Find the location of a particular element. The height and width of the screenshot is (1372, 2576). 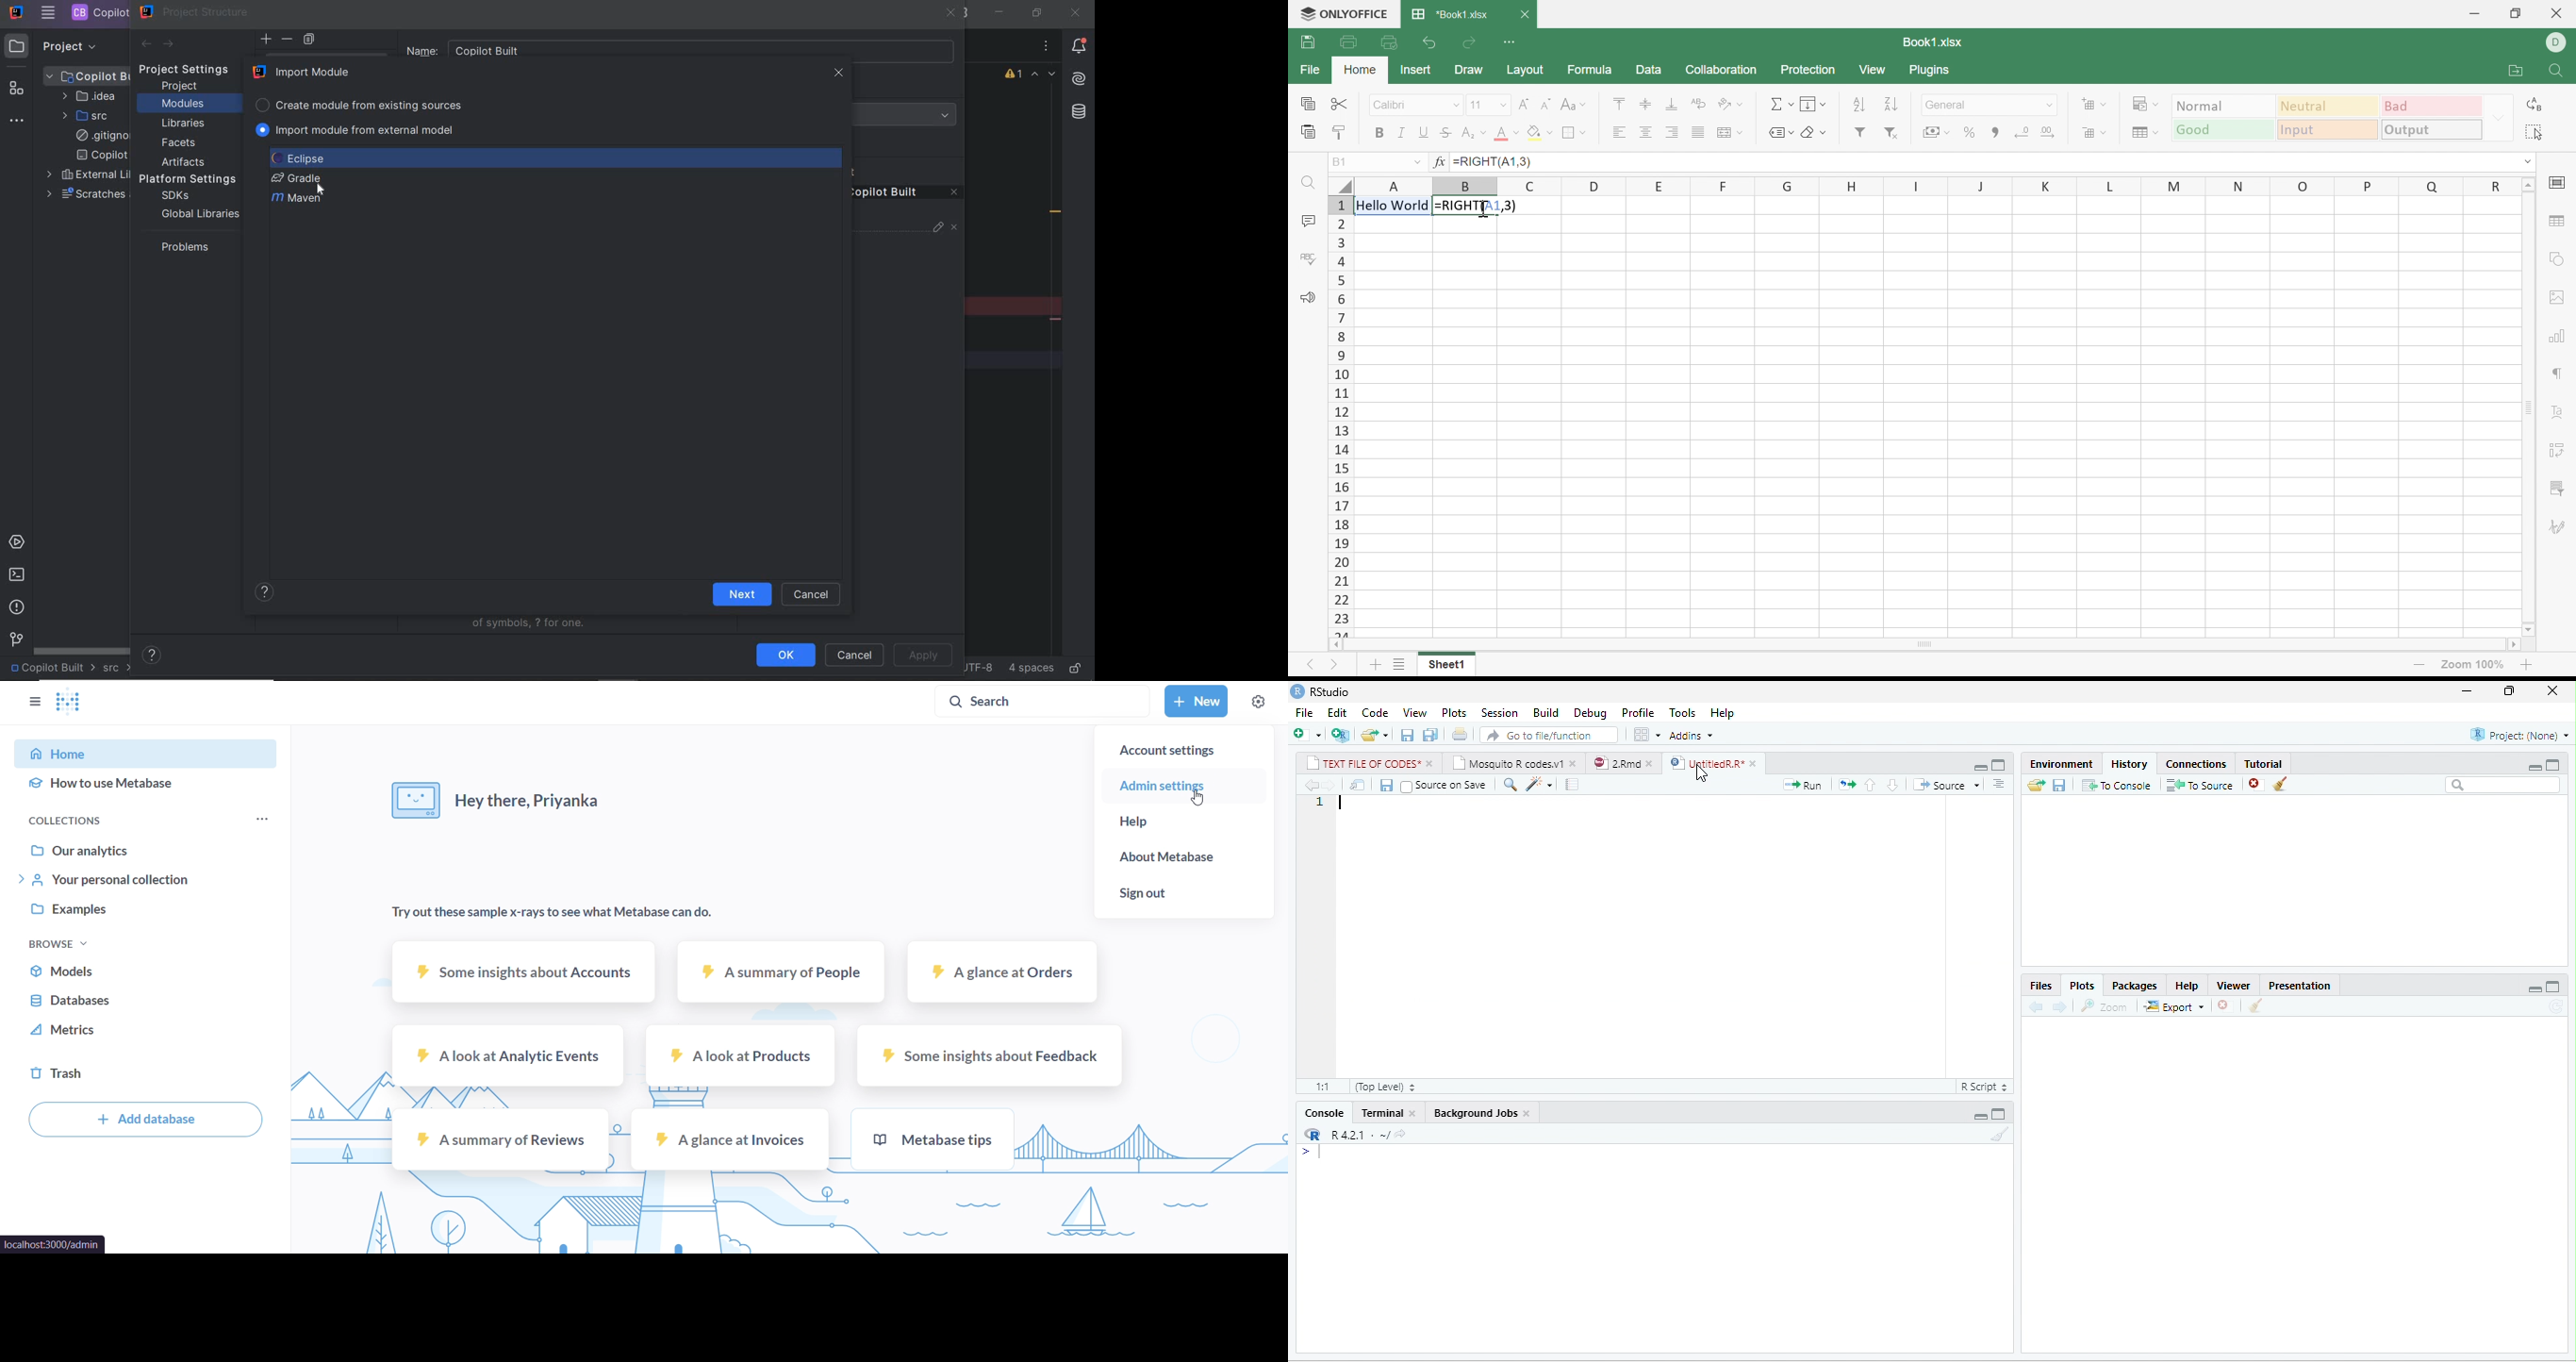

close is located at coordinates (1575, 762).